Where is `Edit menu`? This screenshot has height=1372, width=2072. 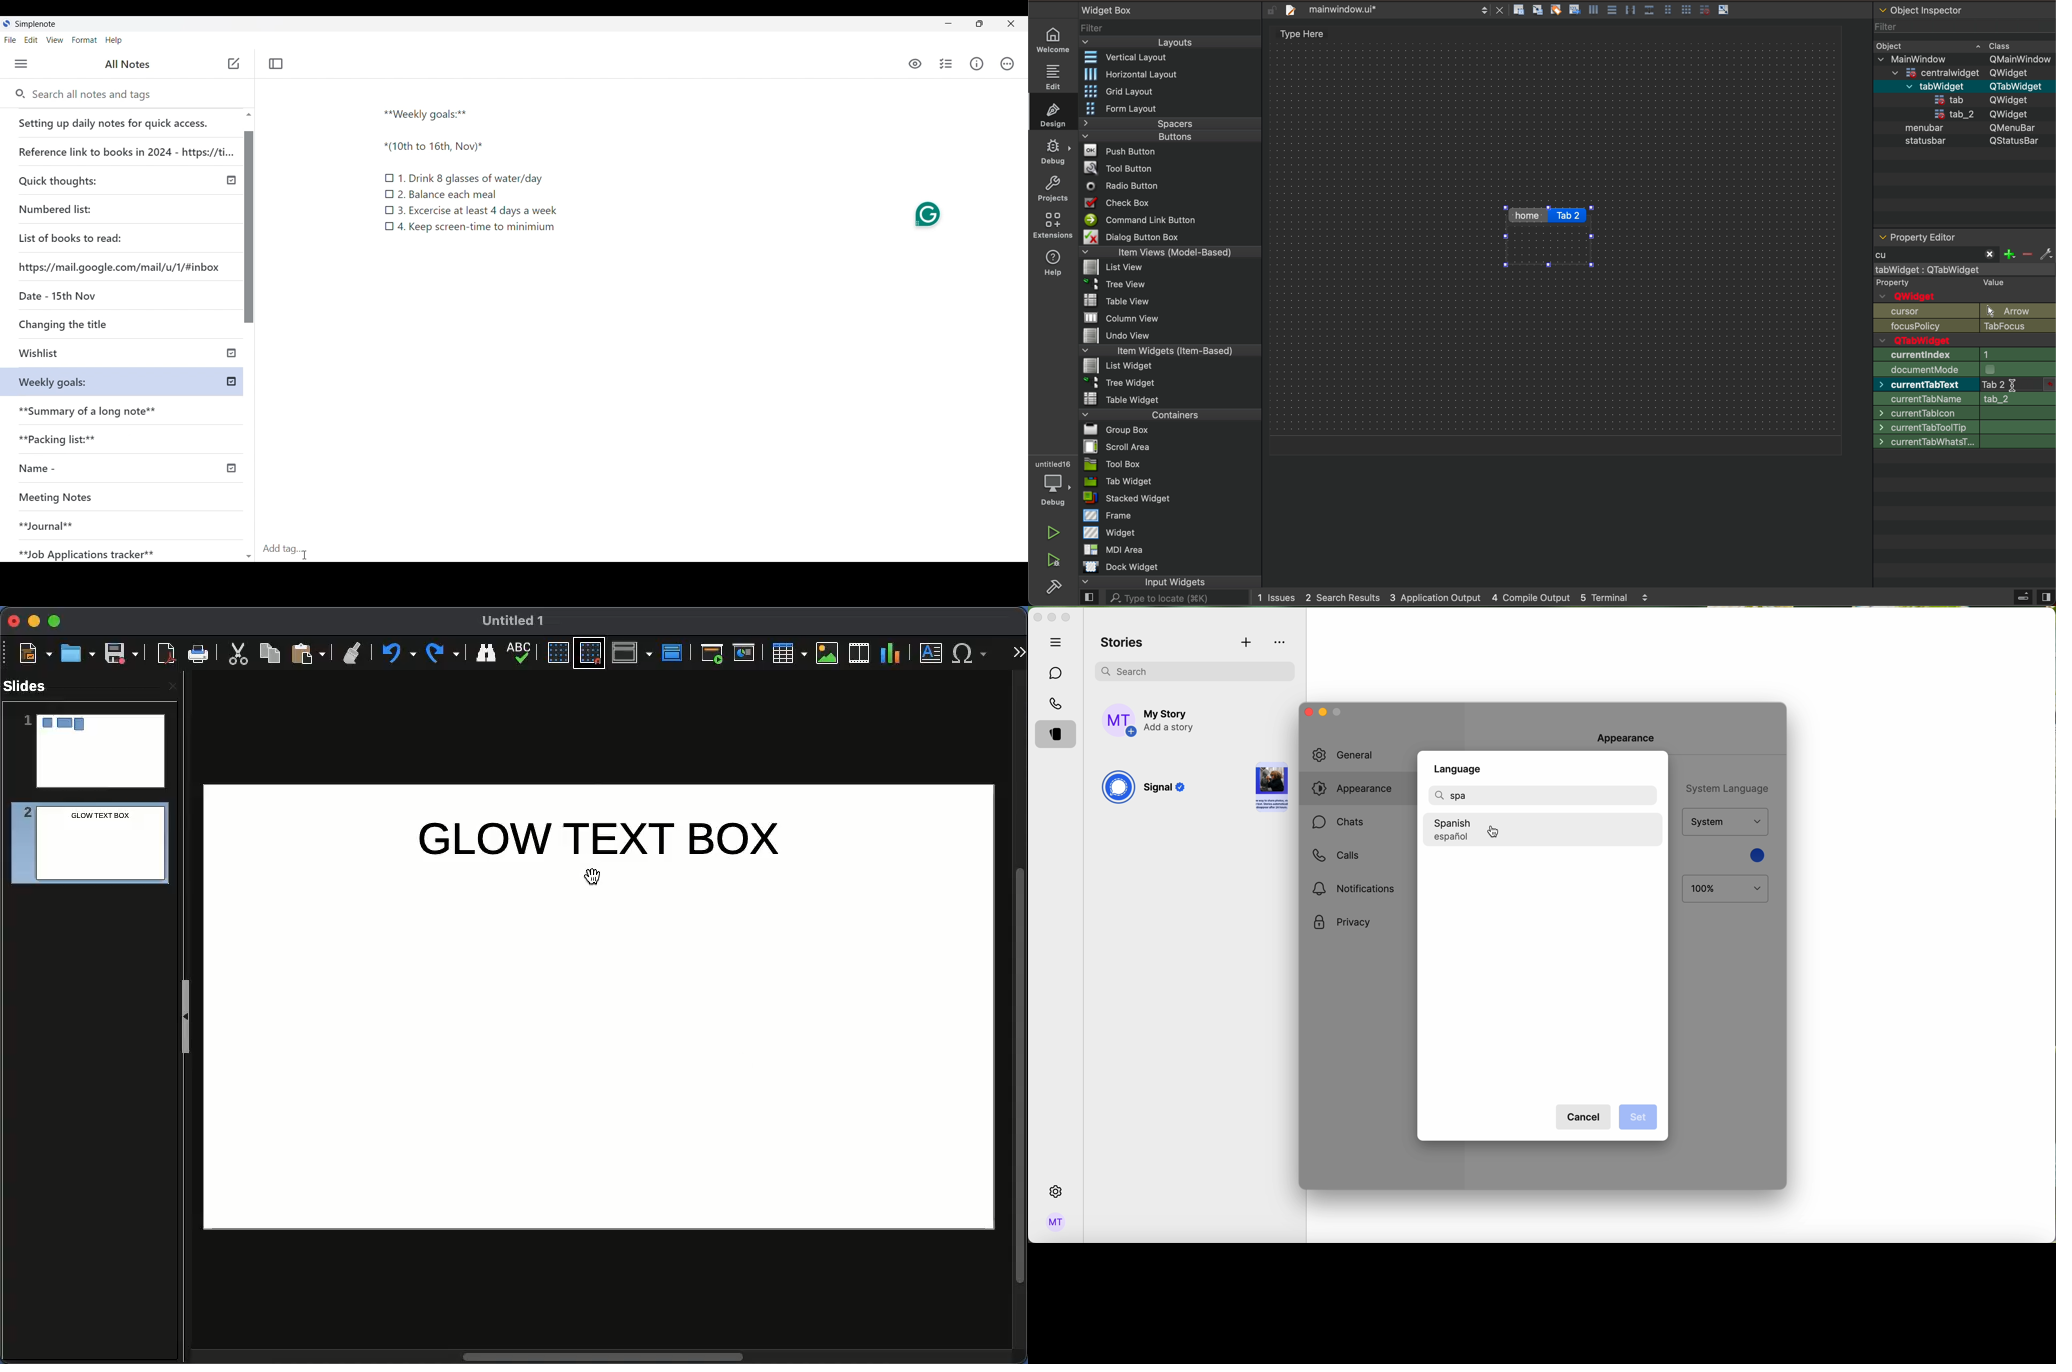
Edit menu is located at coordinates (31, 40).